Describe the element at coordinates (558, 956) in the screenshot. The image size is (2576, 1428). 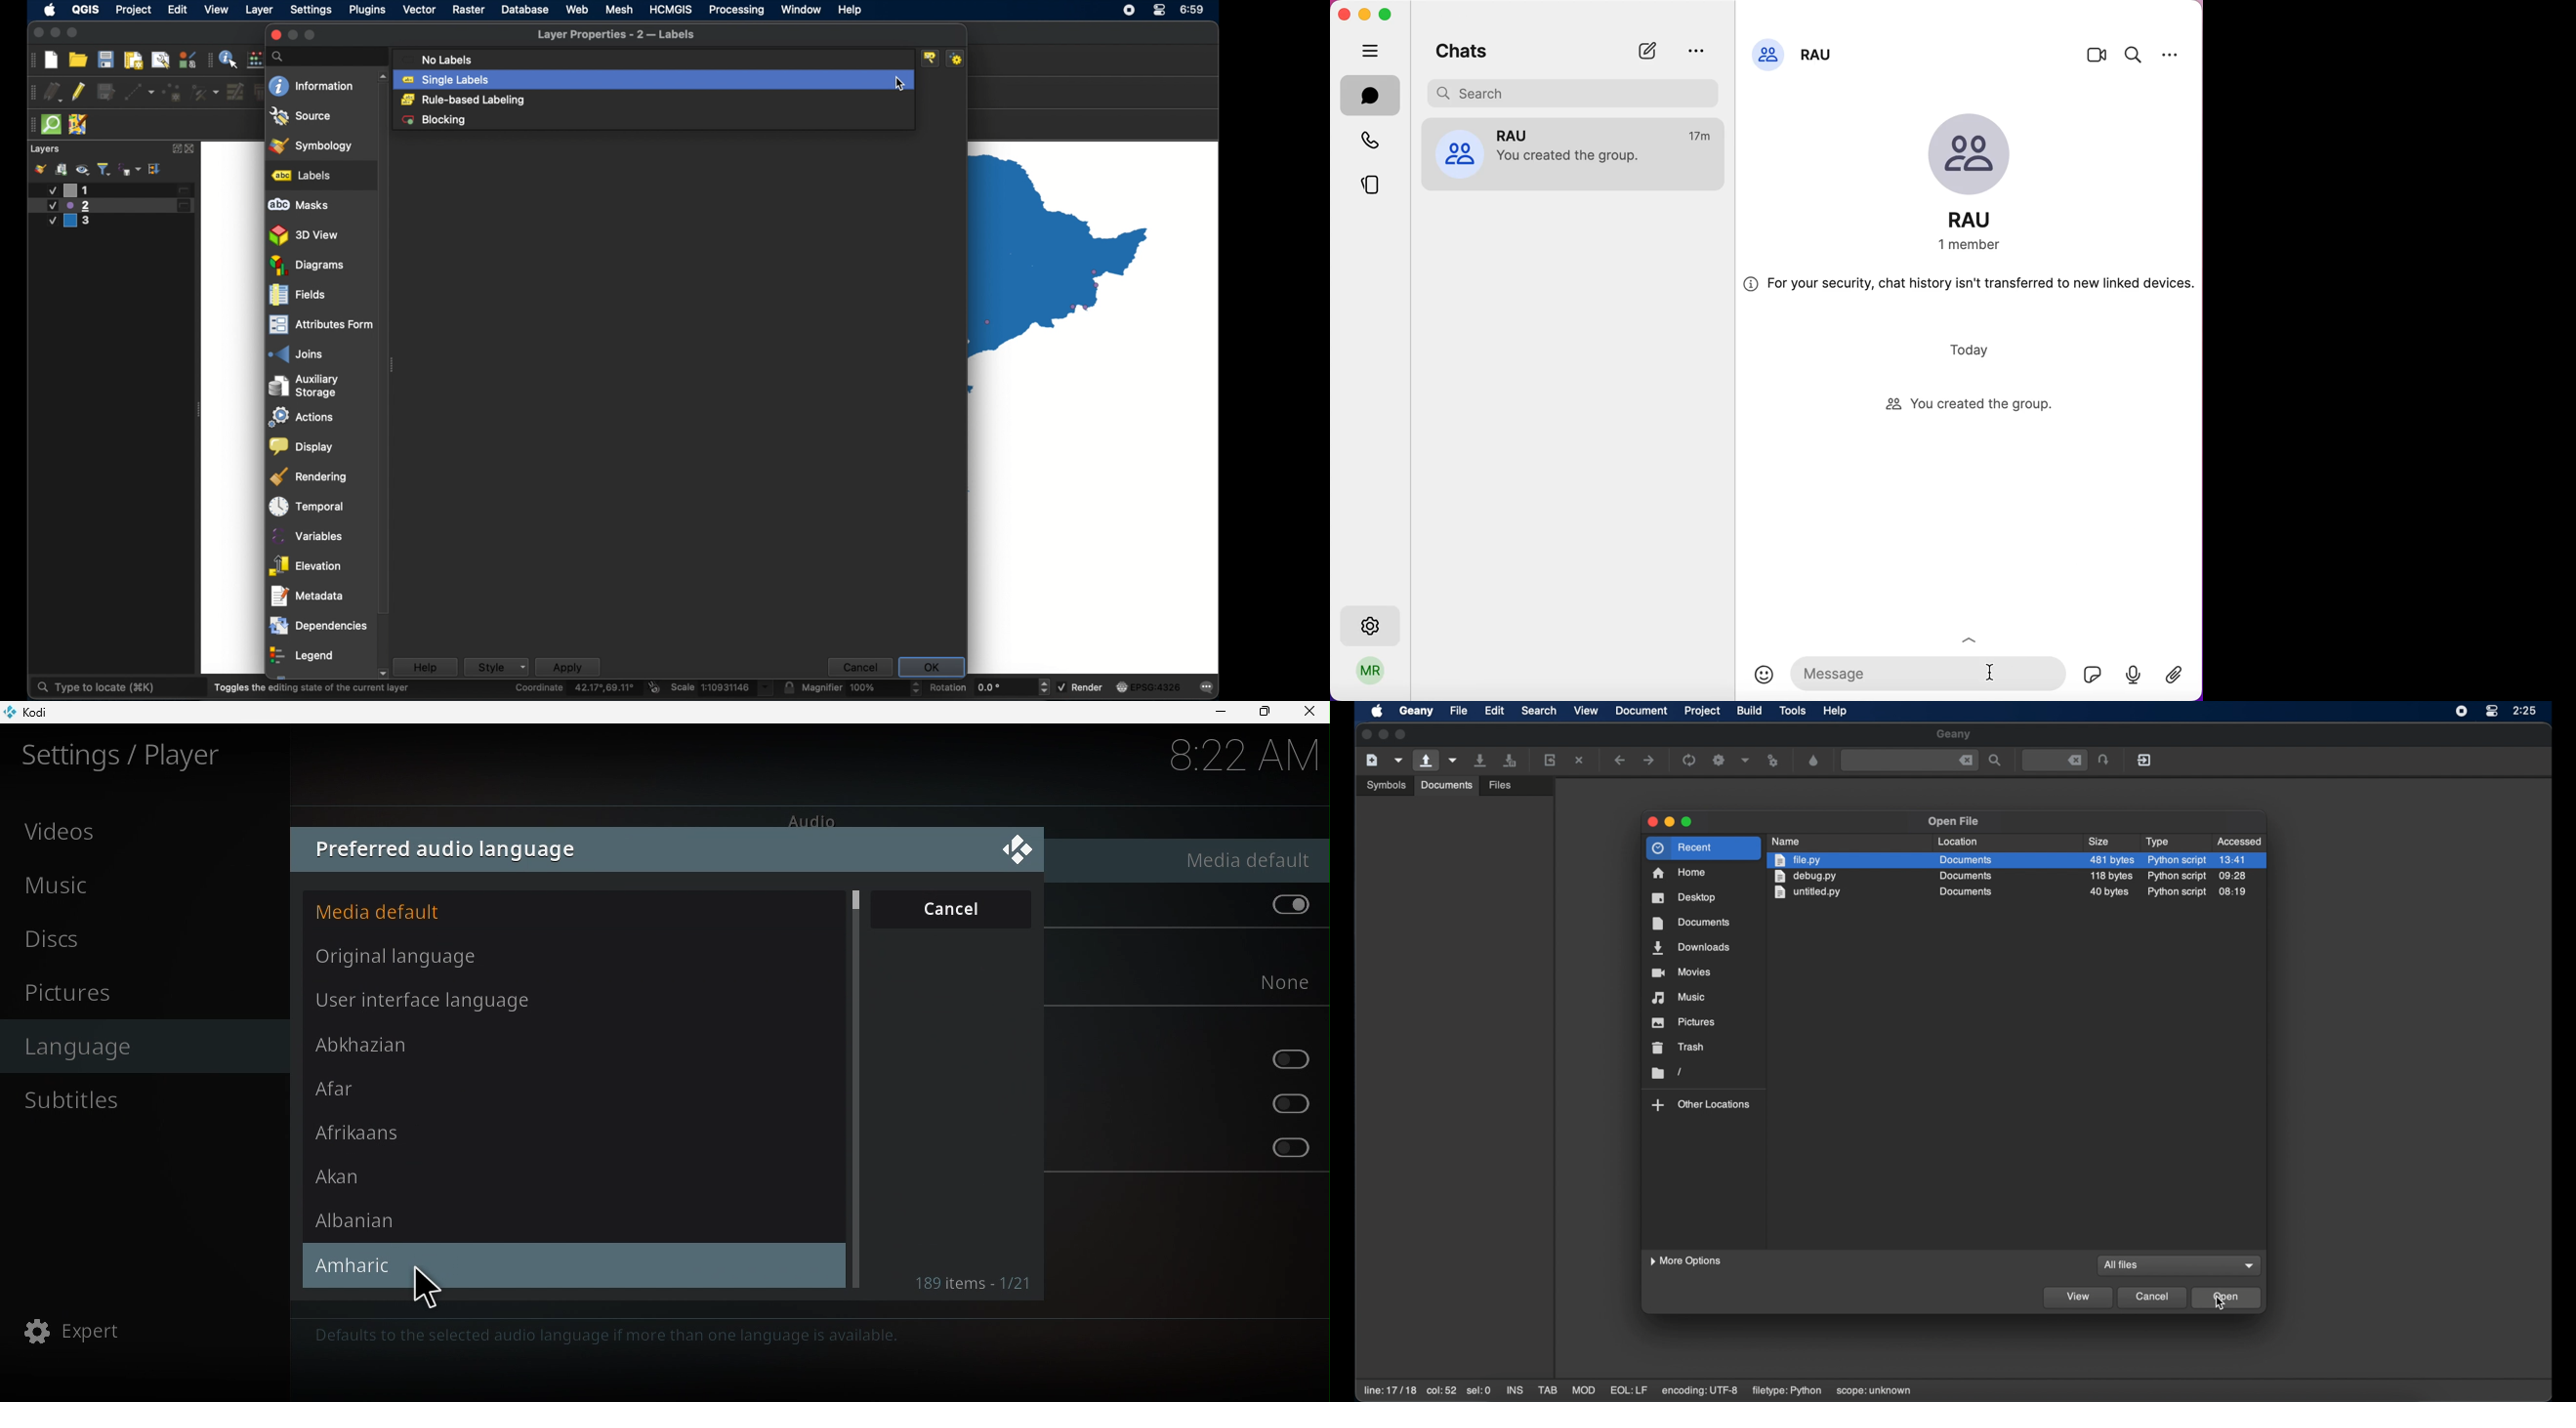
I see `Original language` at that location.